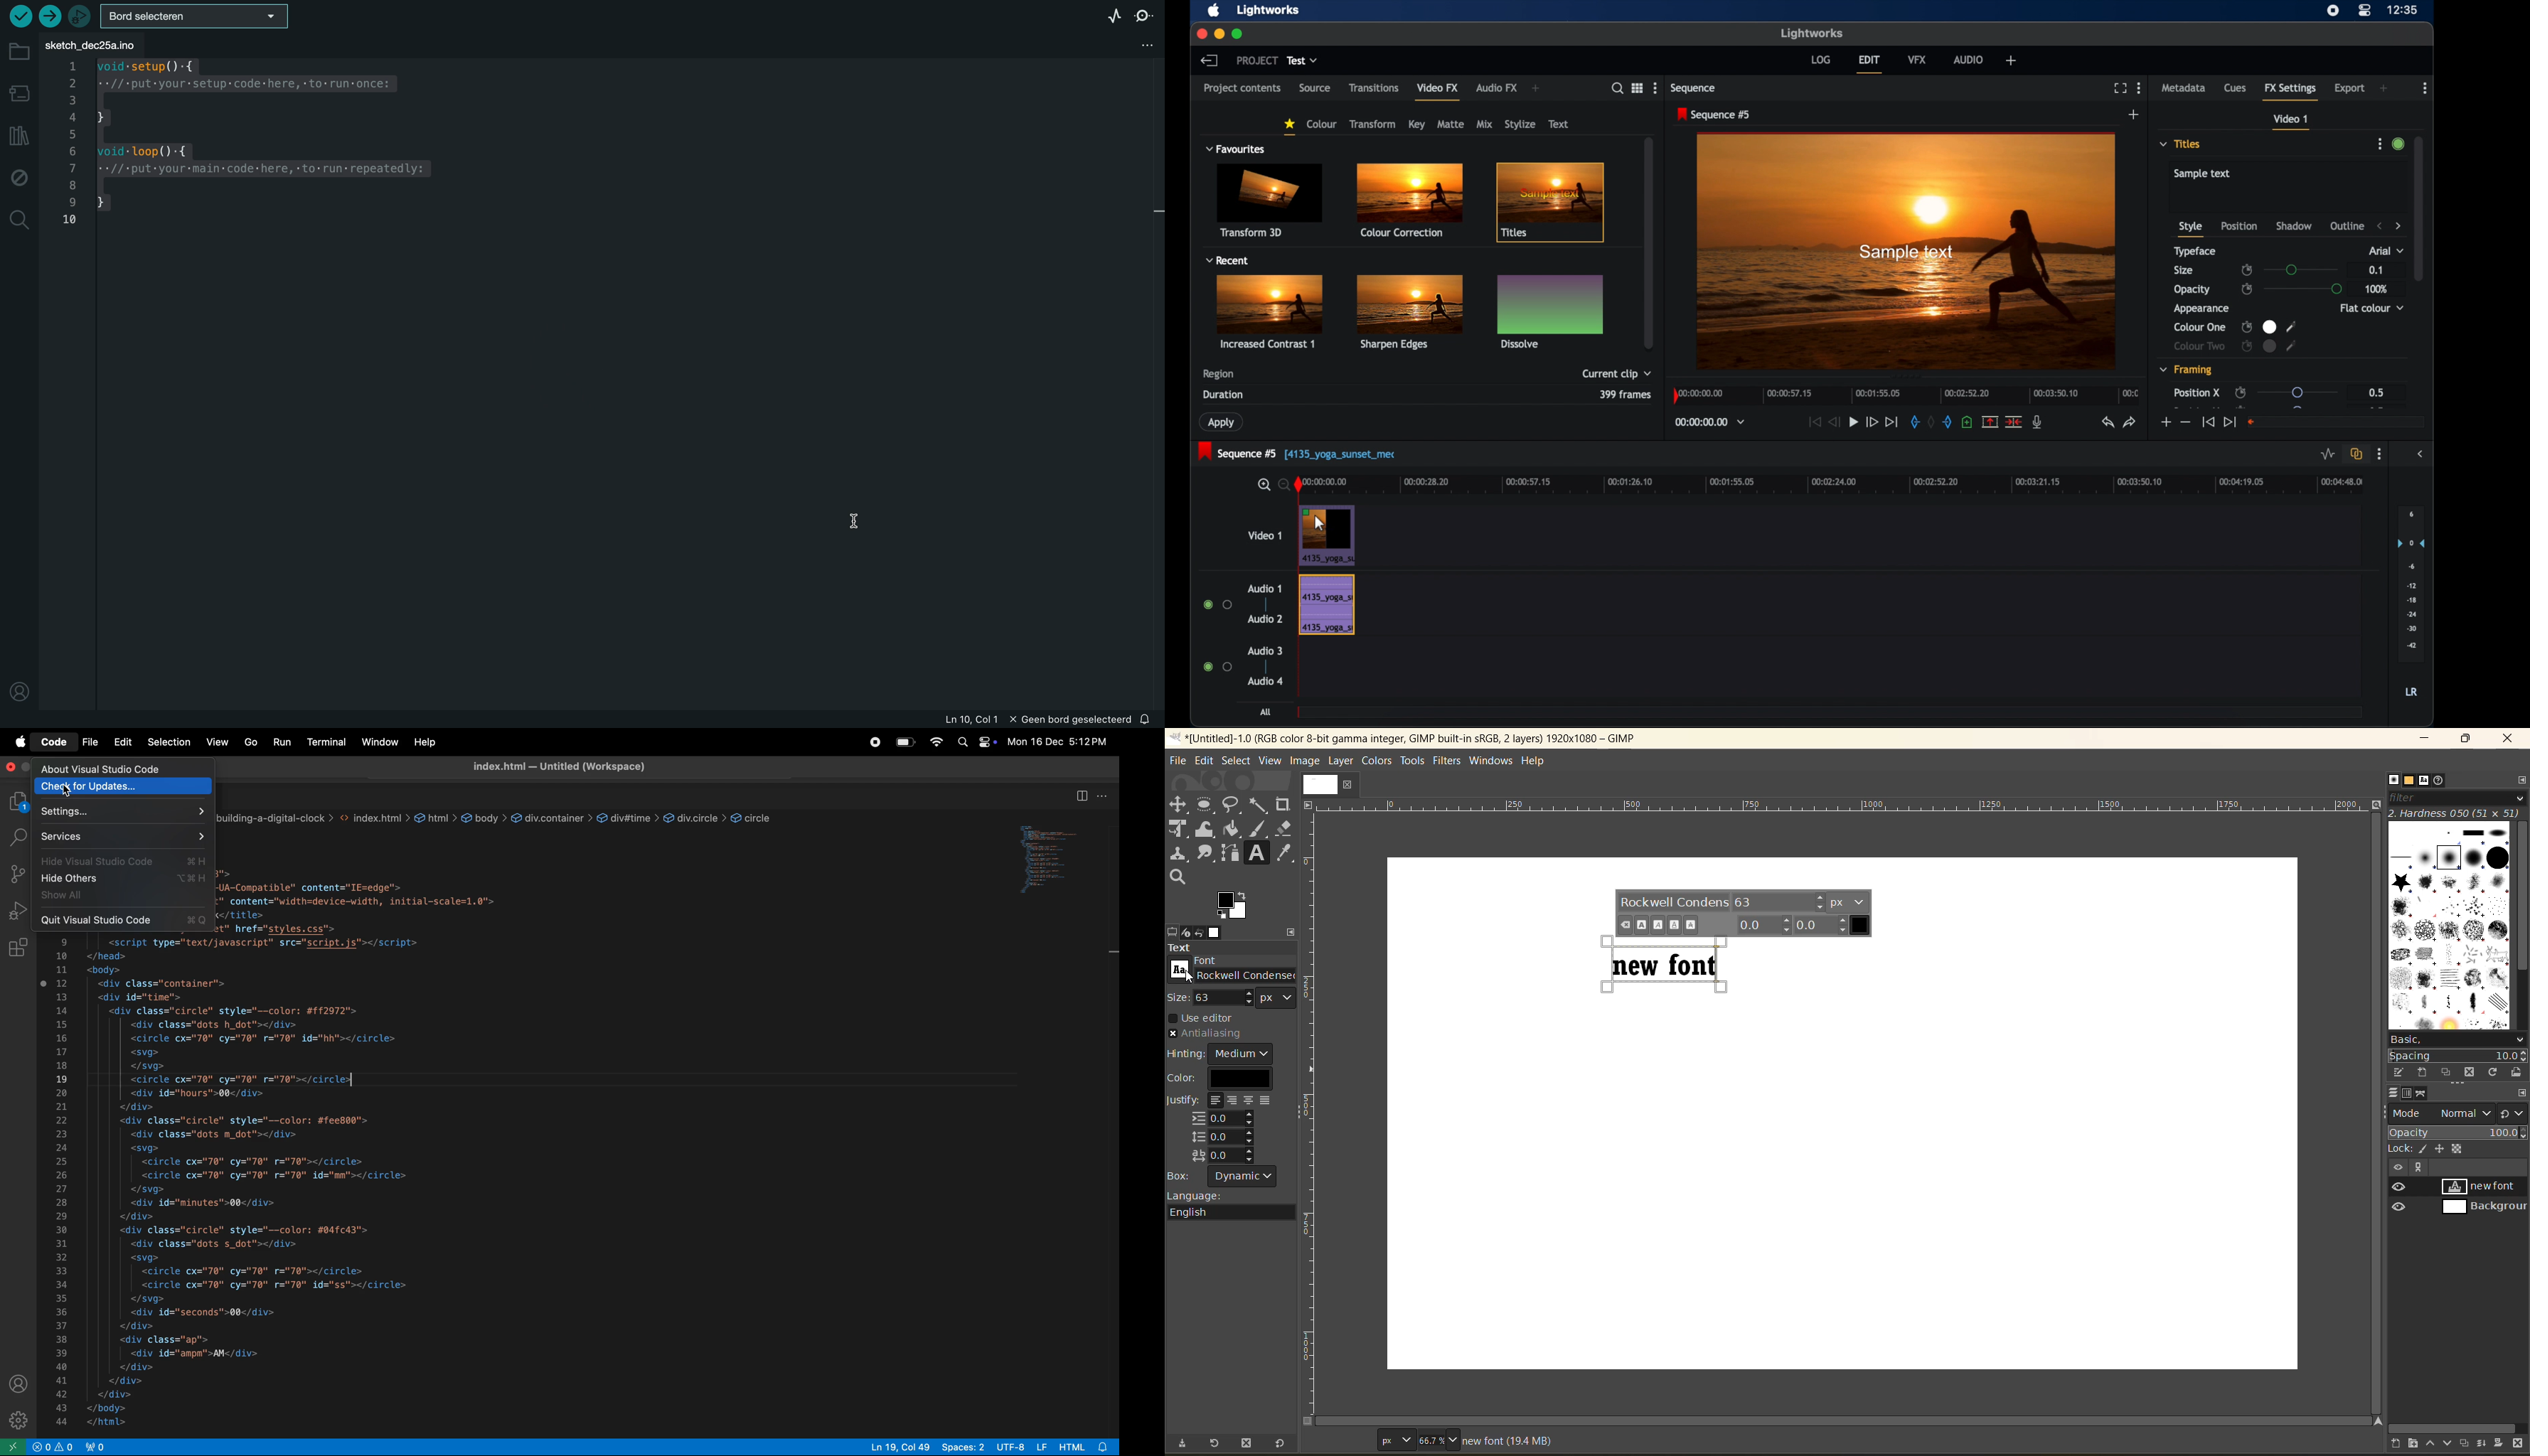 This screenshot has height=1456, width=2548. Describe the element at coordinates (2457, 1132) in the screenshot. I see `opacity` at that location.